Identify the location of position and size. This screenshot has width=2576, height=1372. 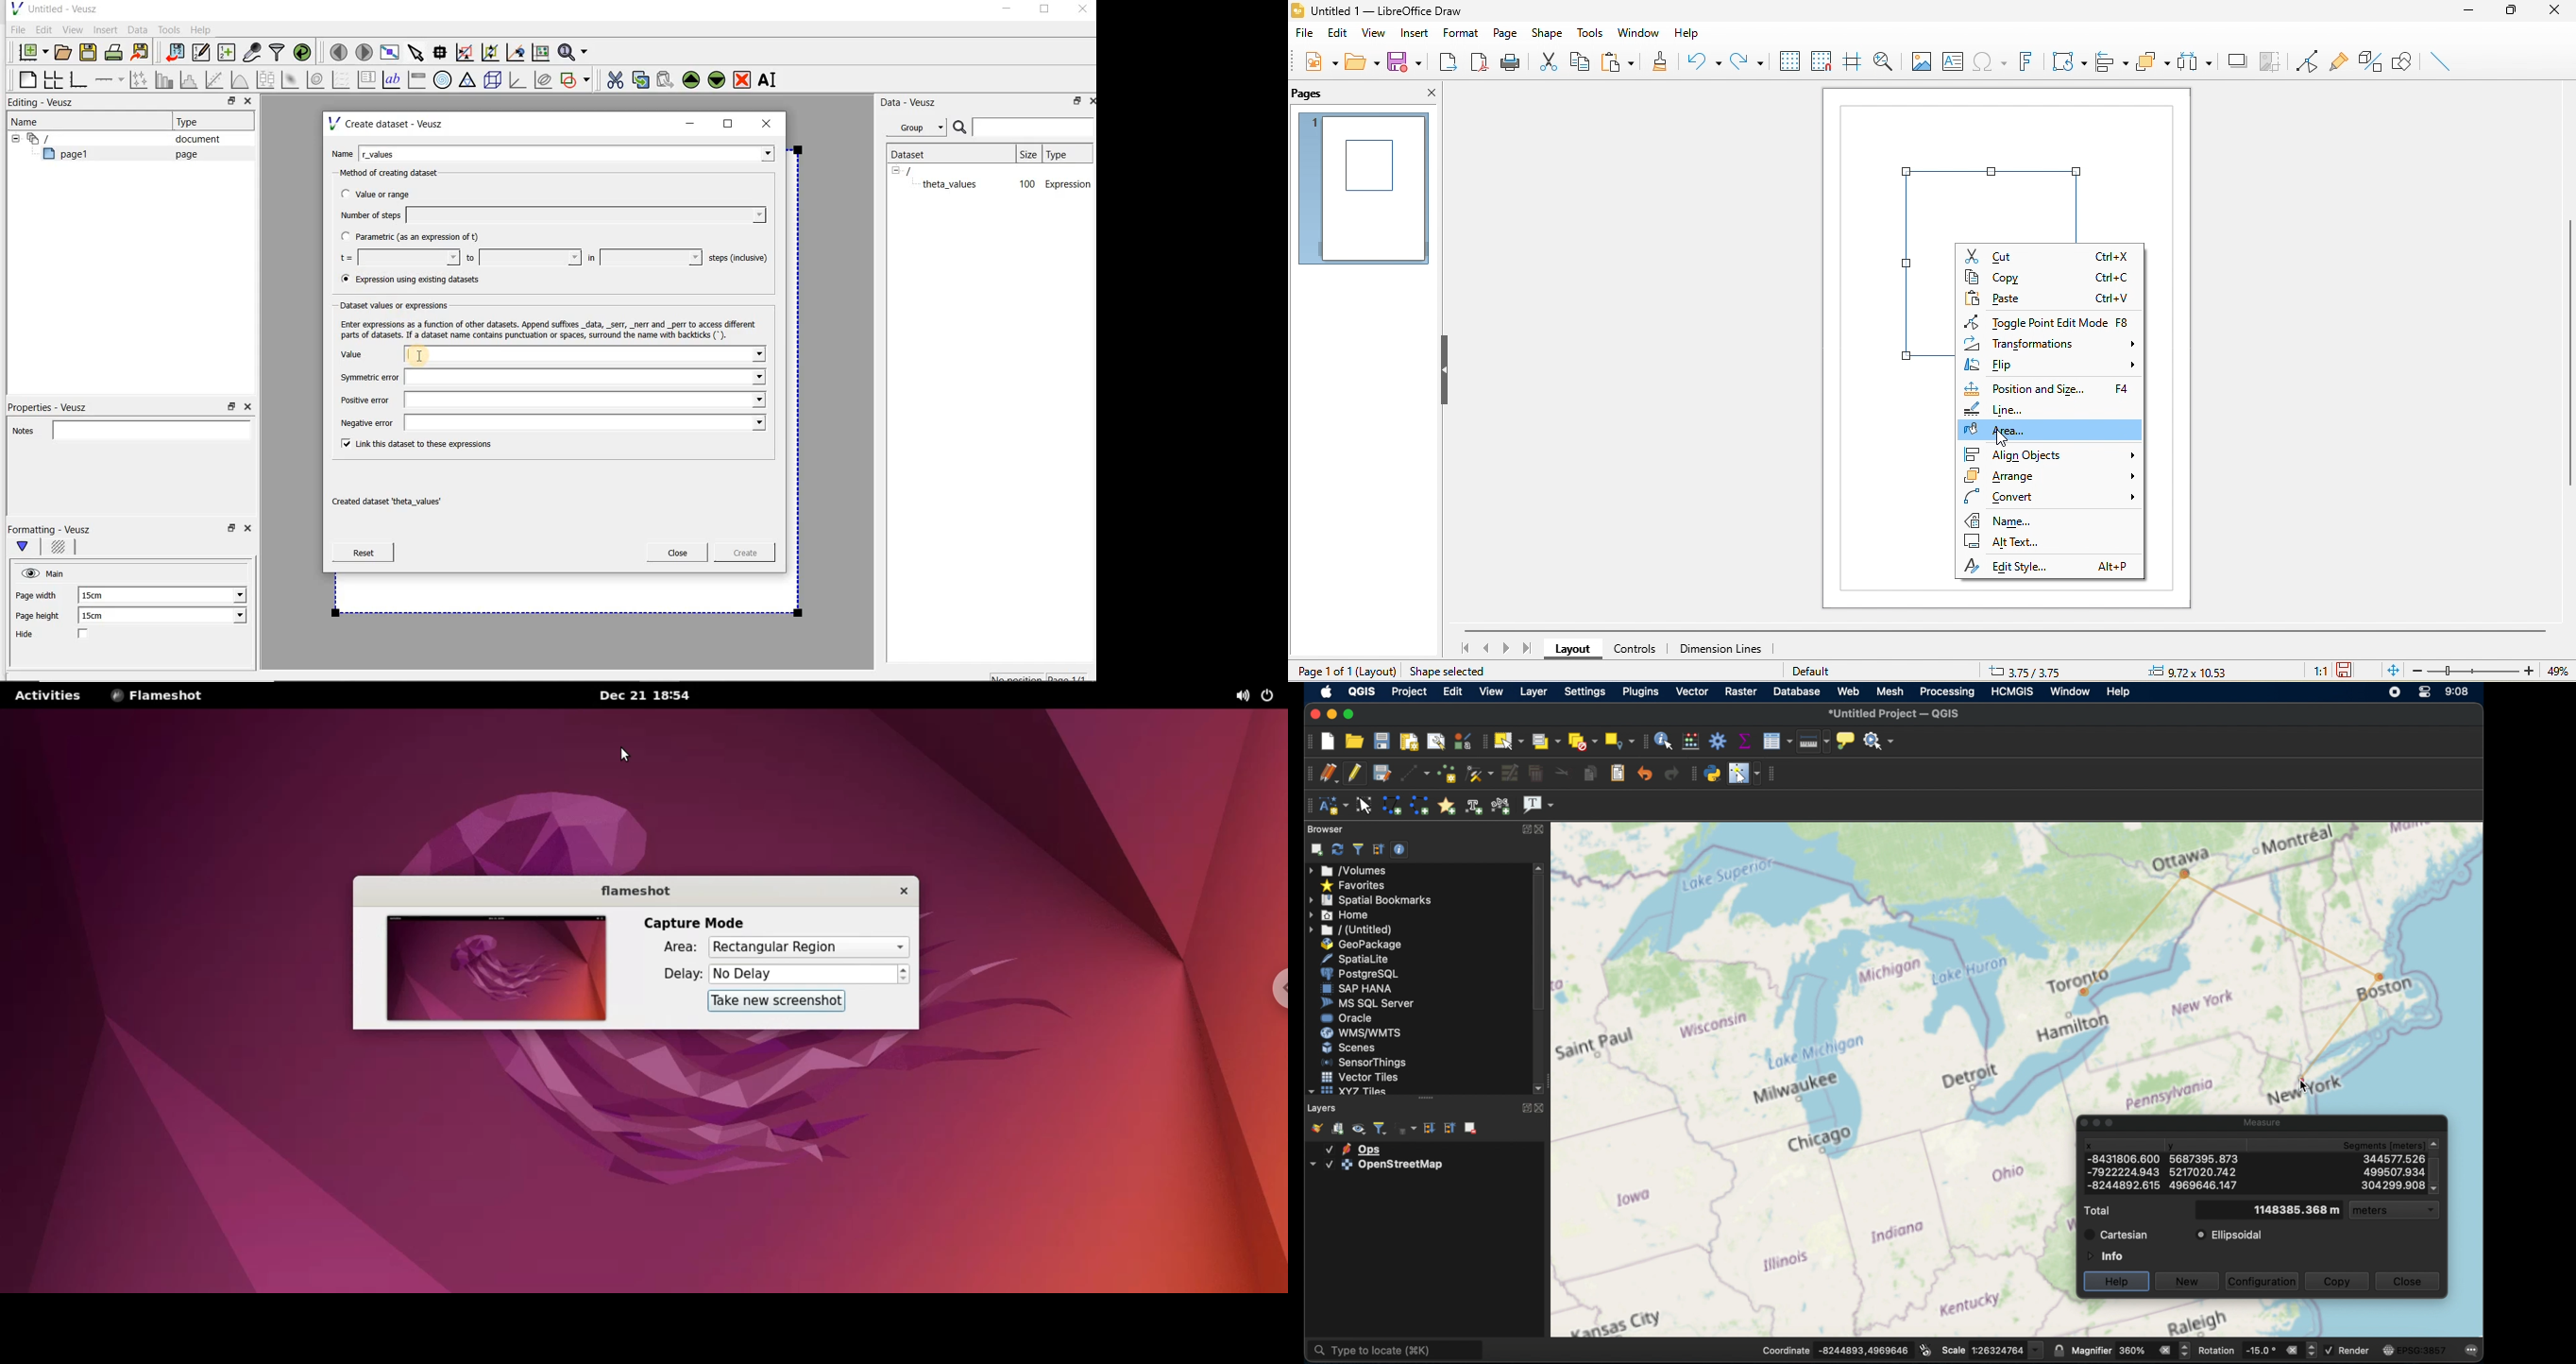
(2049, 386).